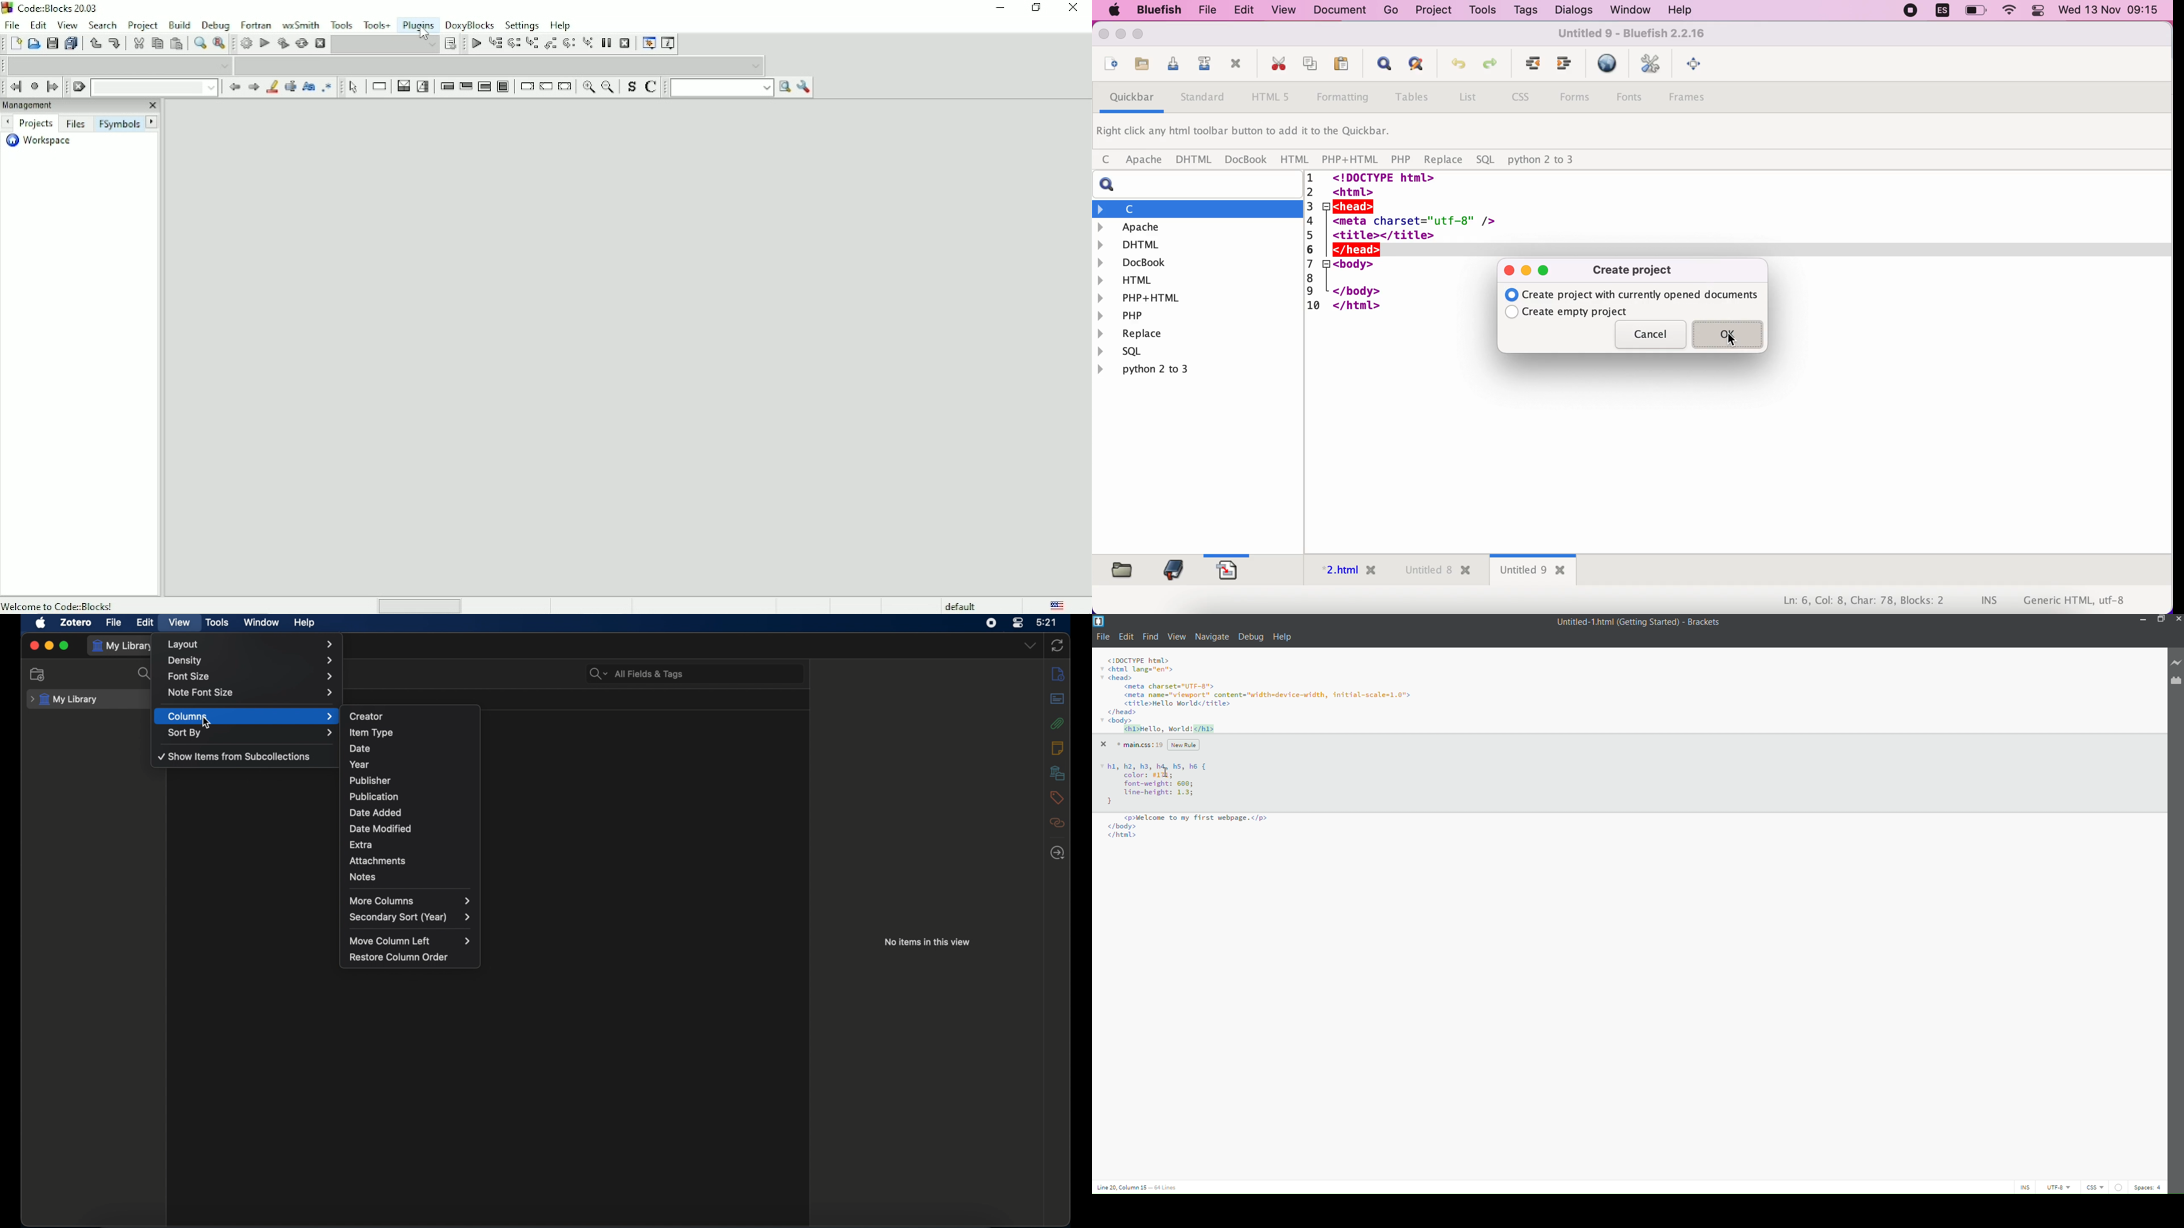 The height and width of the screenshot is (1232, 2184). What do you see at coordinates (1264, 695) in the screenshot?
I see `code` at bounding box center [1264, 695].